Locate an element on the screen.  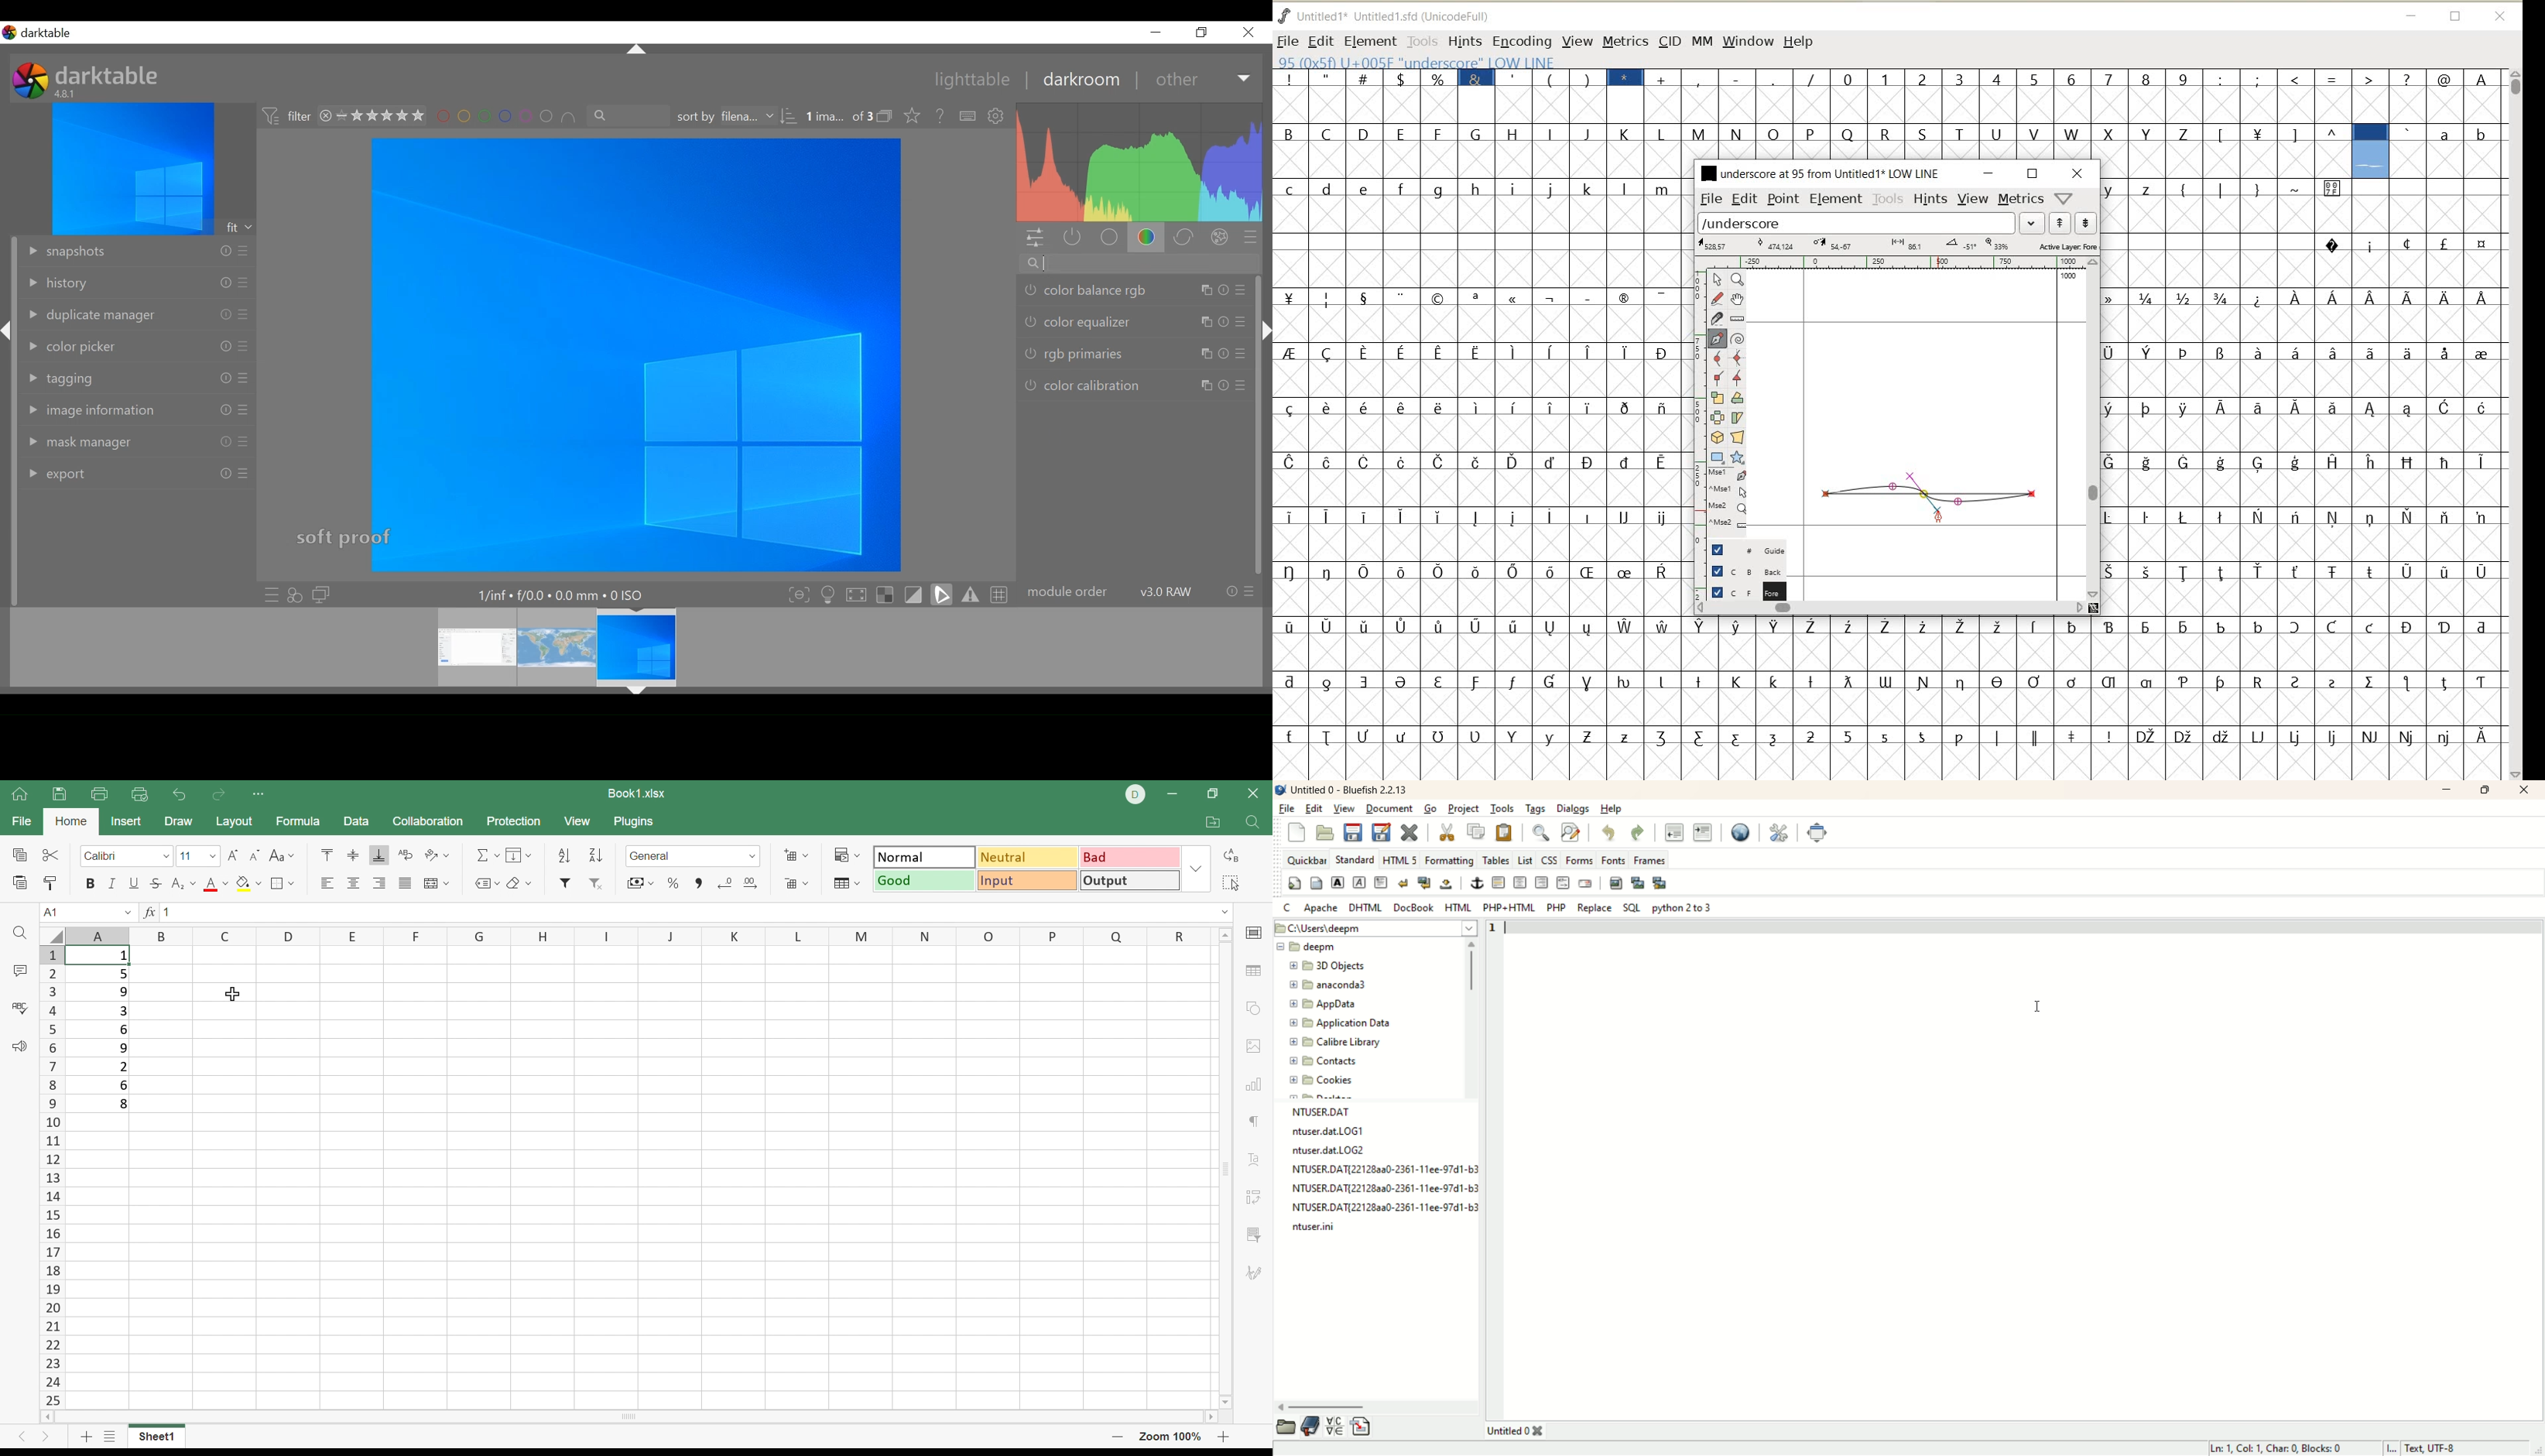
Feedback & Support is located at coordinates (19, 1047).